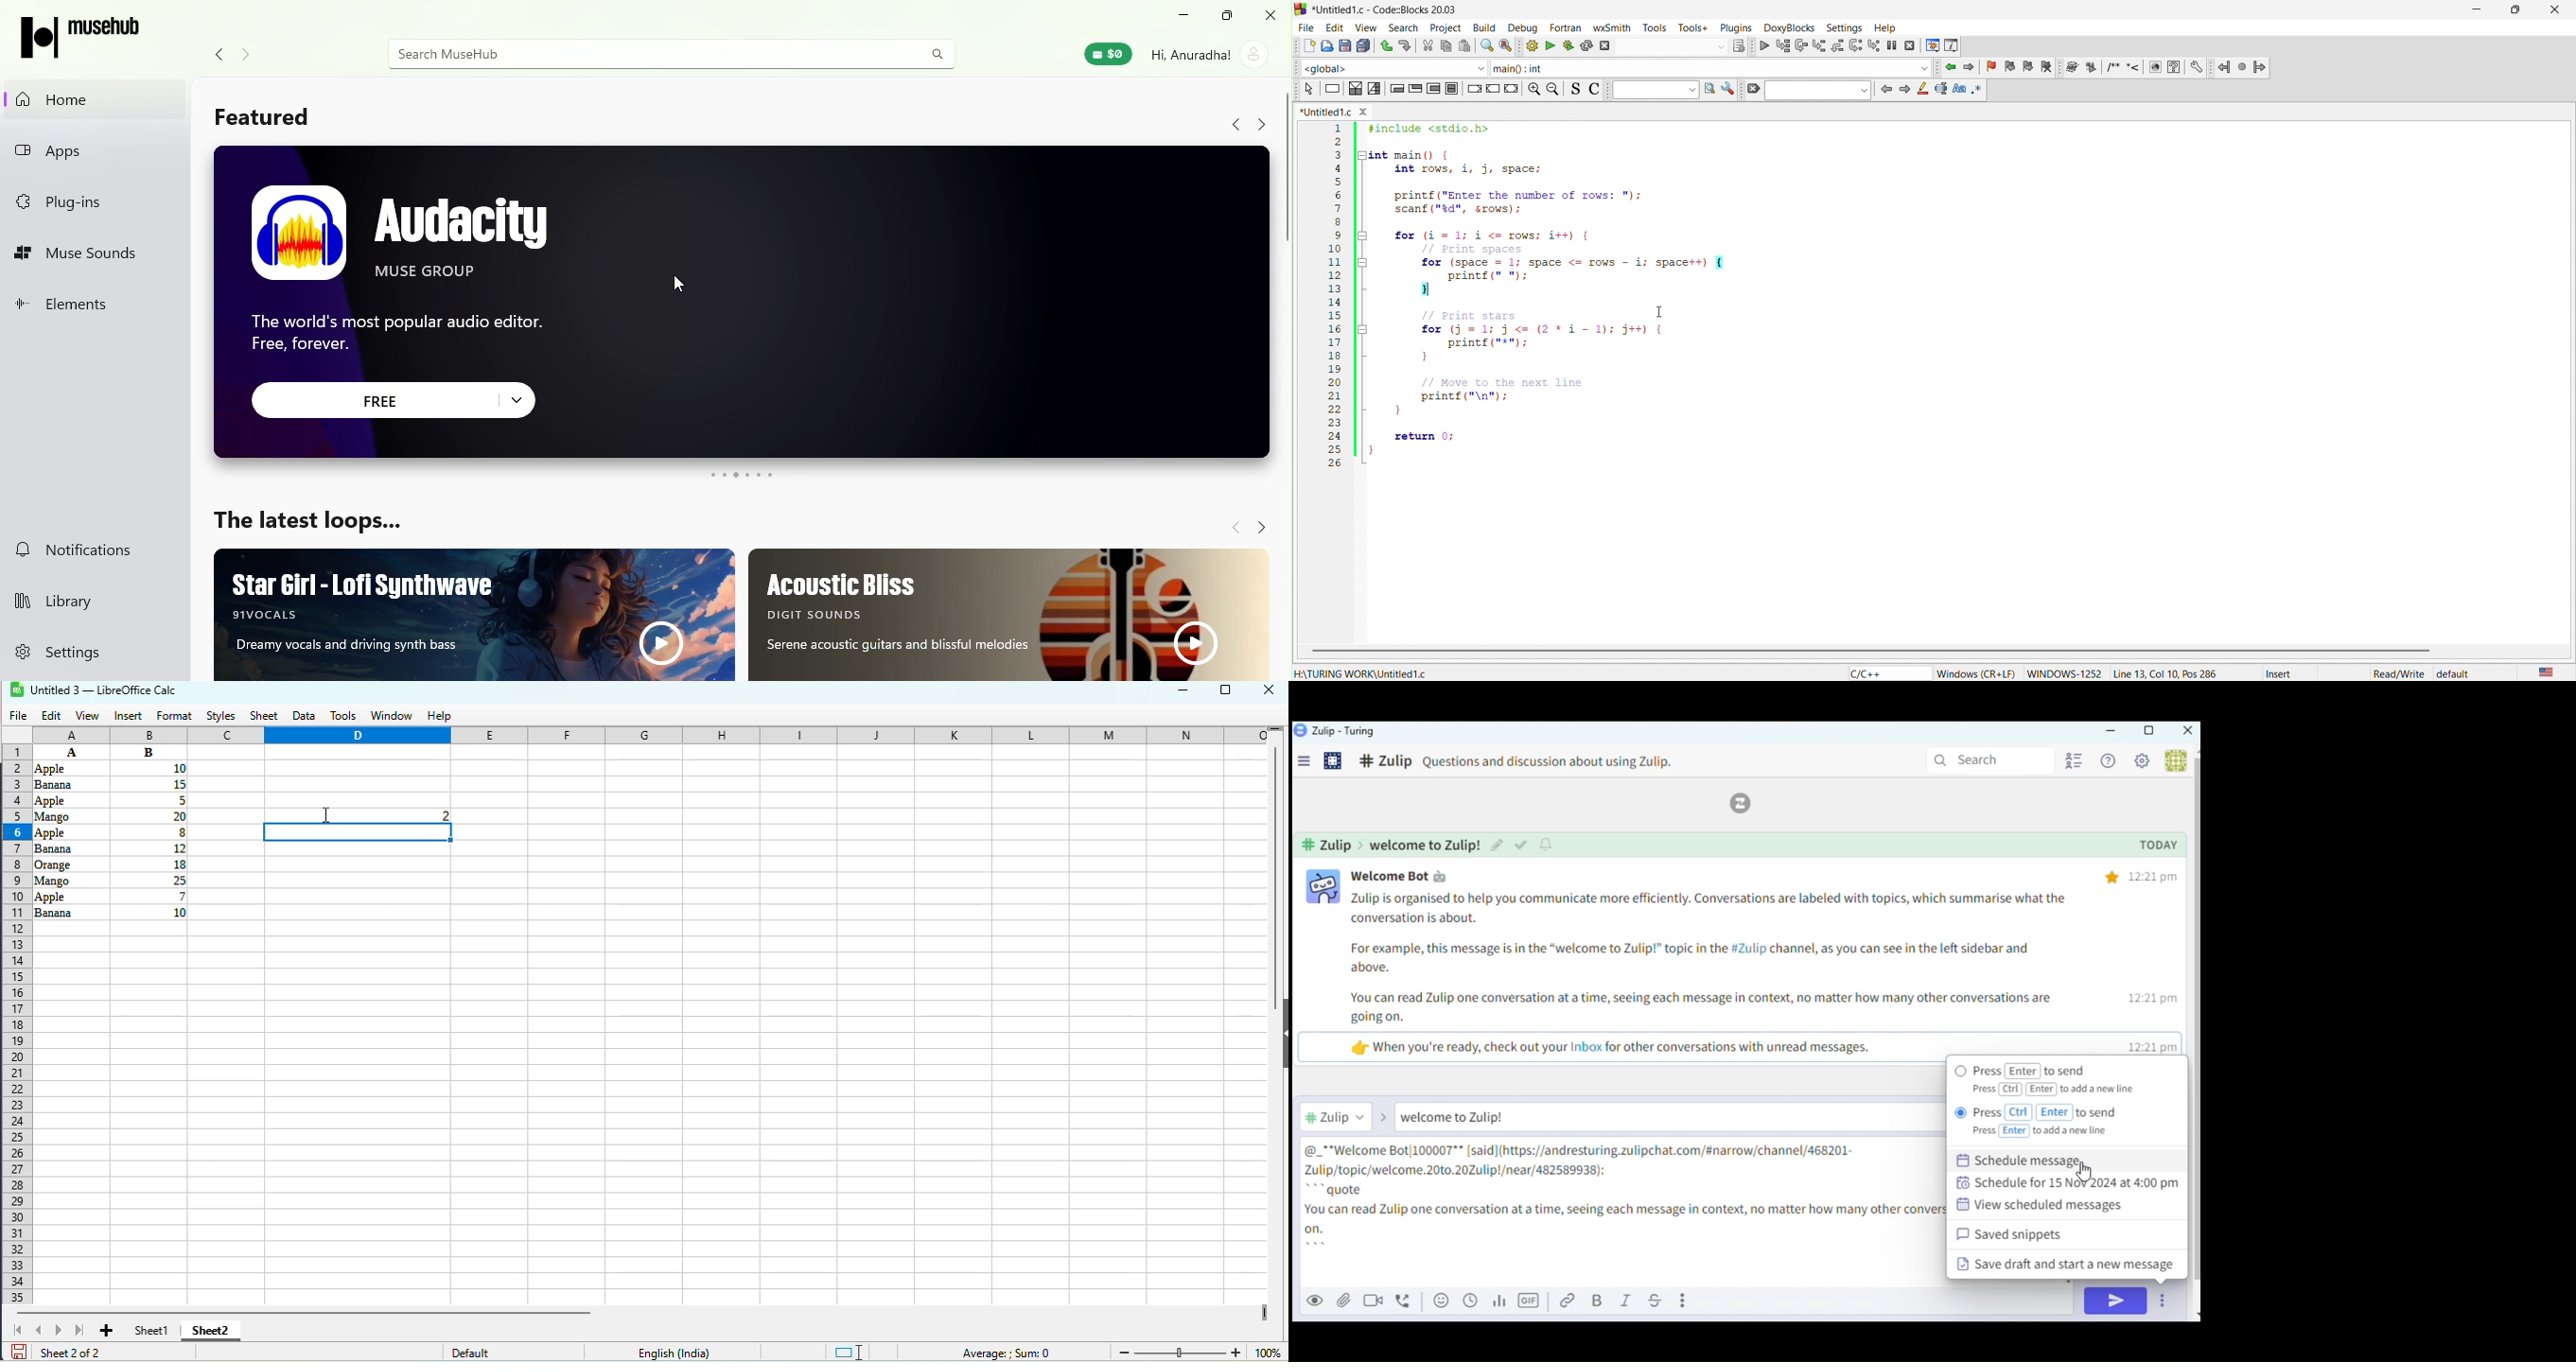 Image resolution: width=2576 pixels, height=1372 pixels. I want to click on use regex, so click(1979, 90).